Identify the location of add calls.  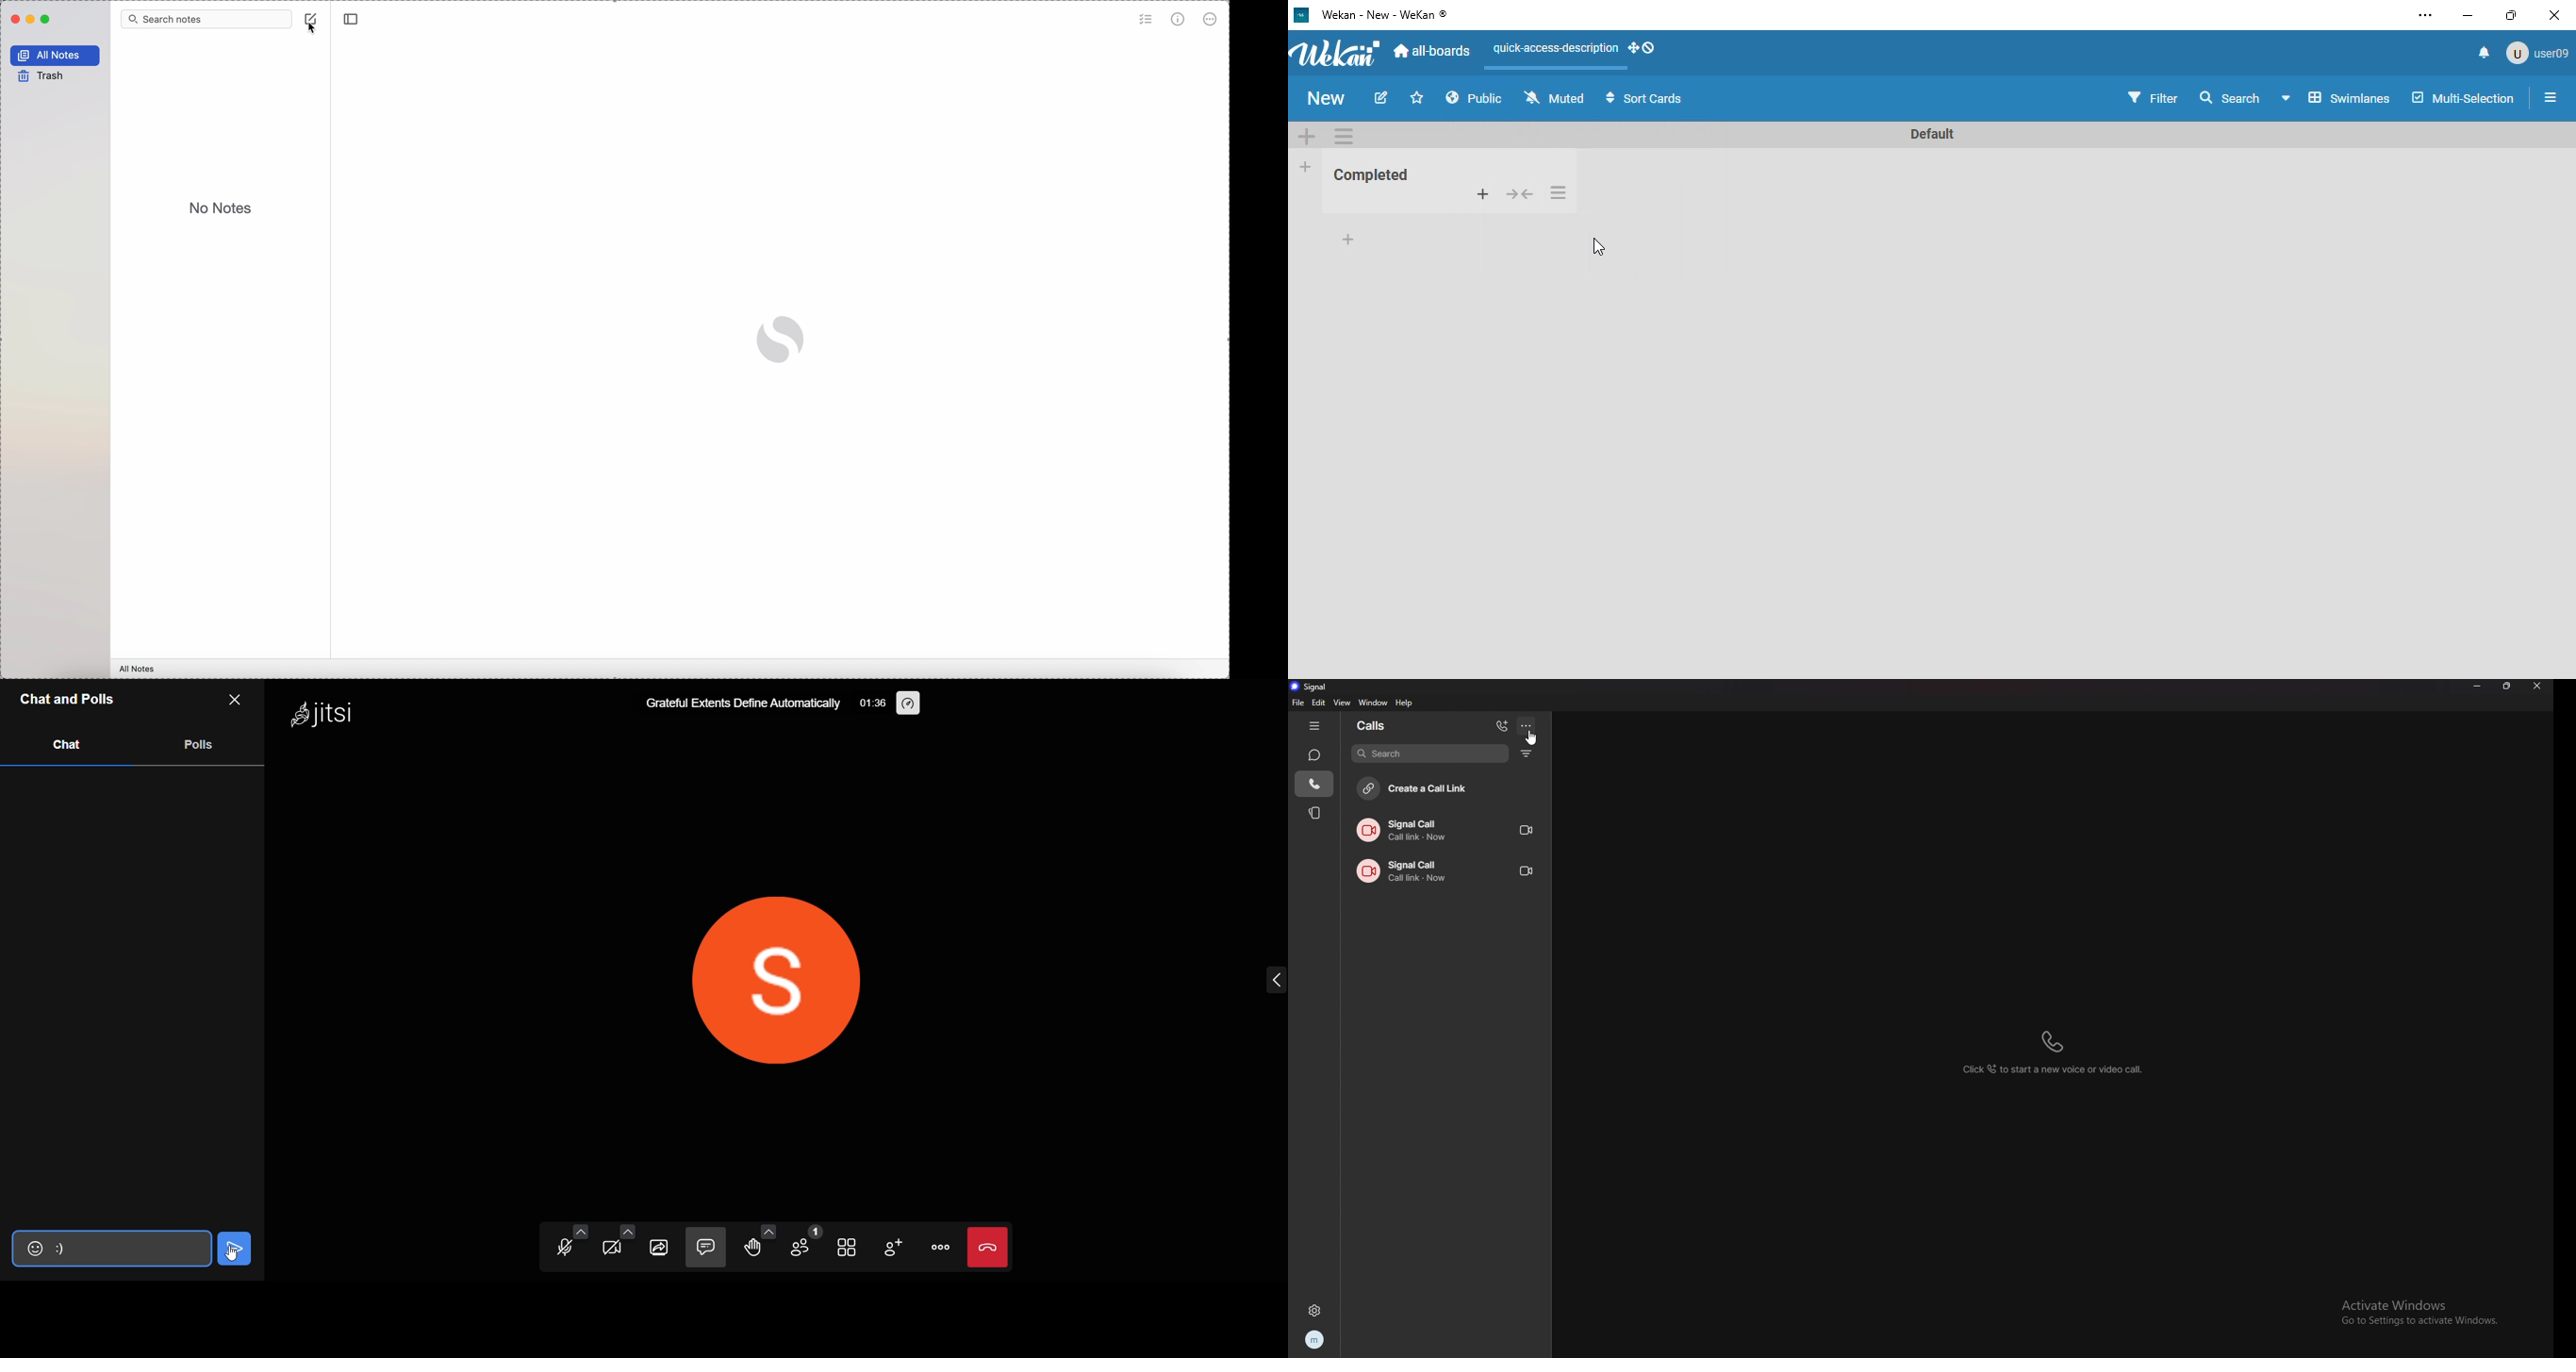
(1502, 726).